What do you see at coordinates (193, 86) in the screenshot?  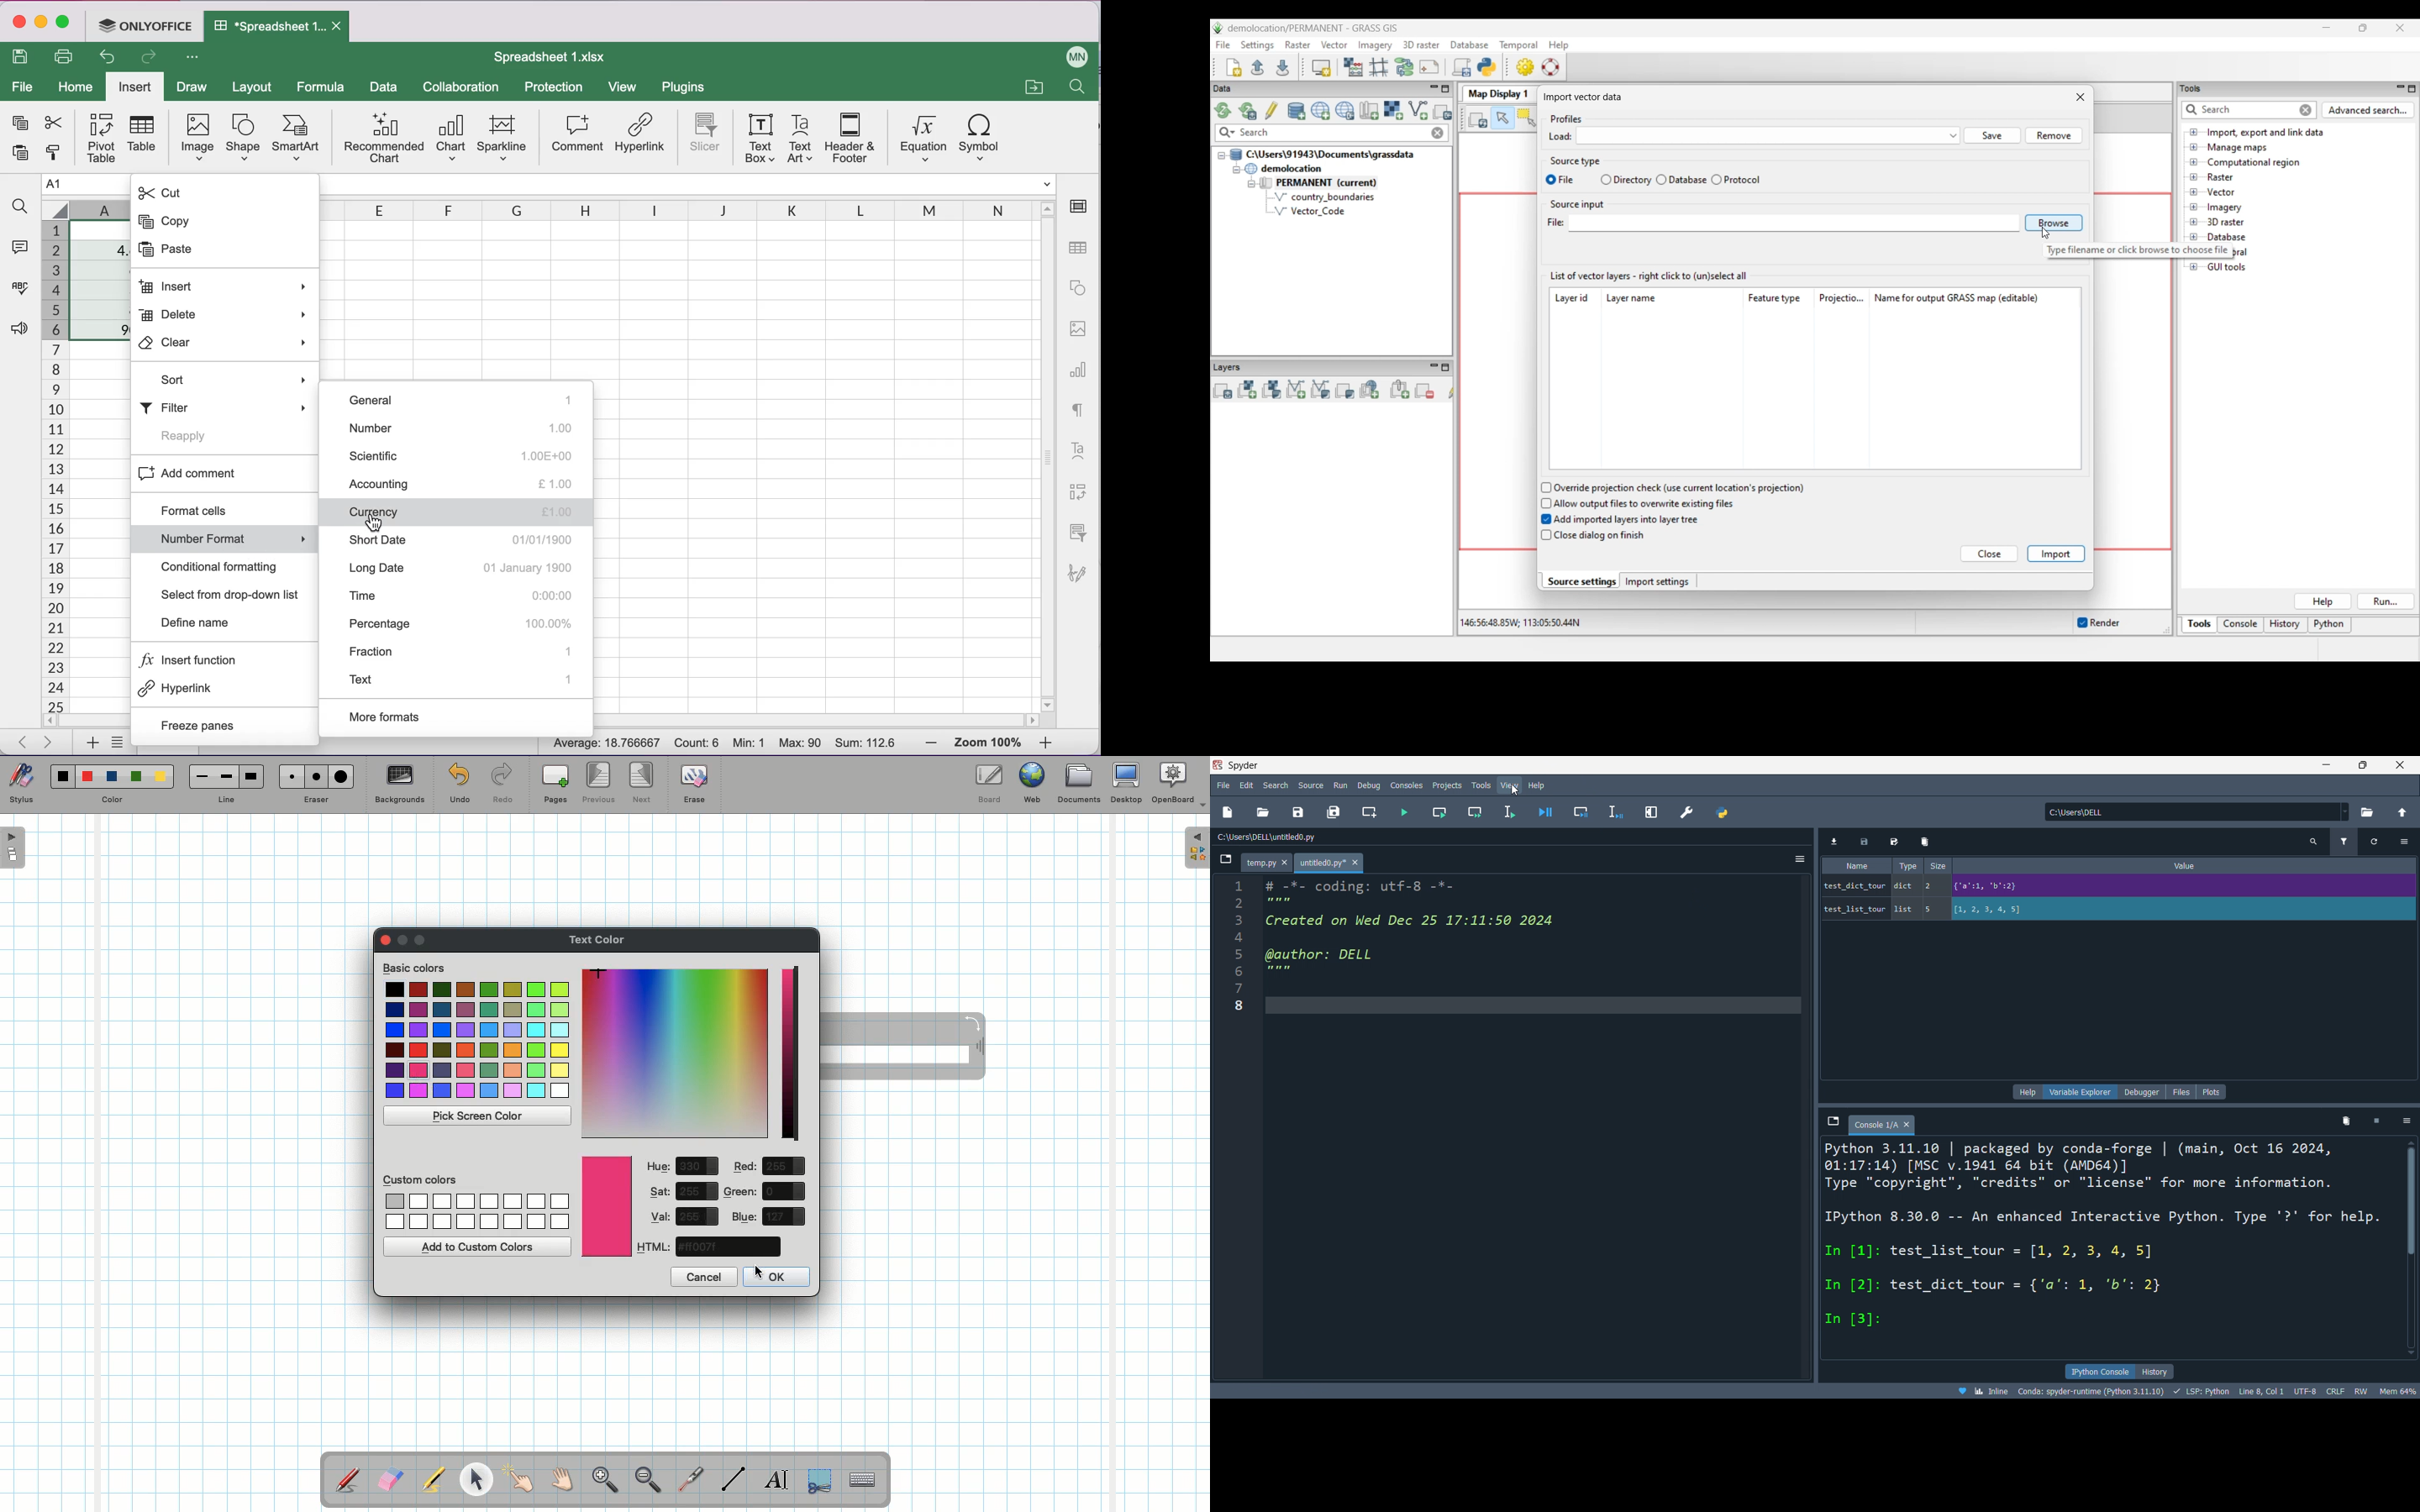 I see `draw` at bounding box center [193, 86].